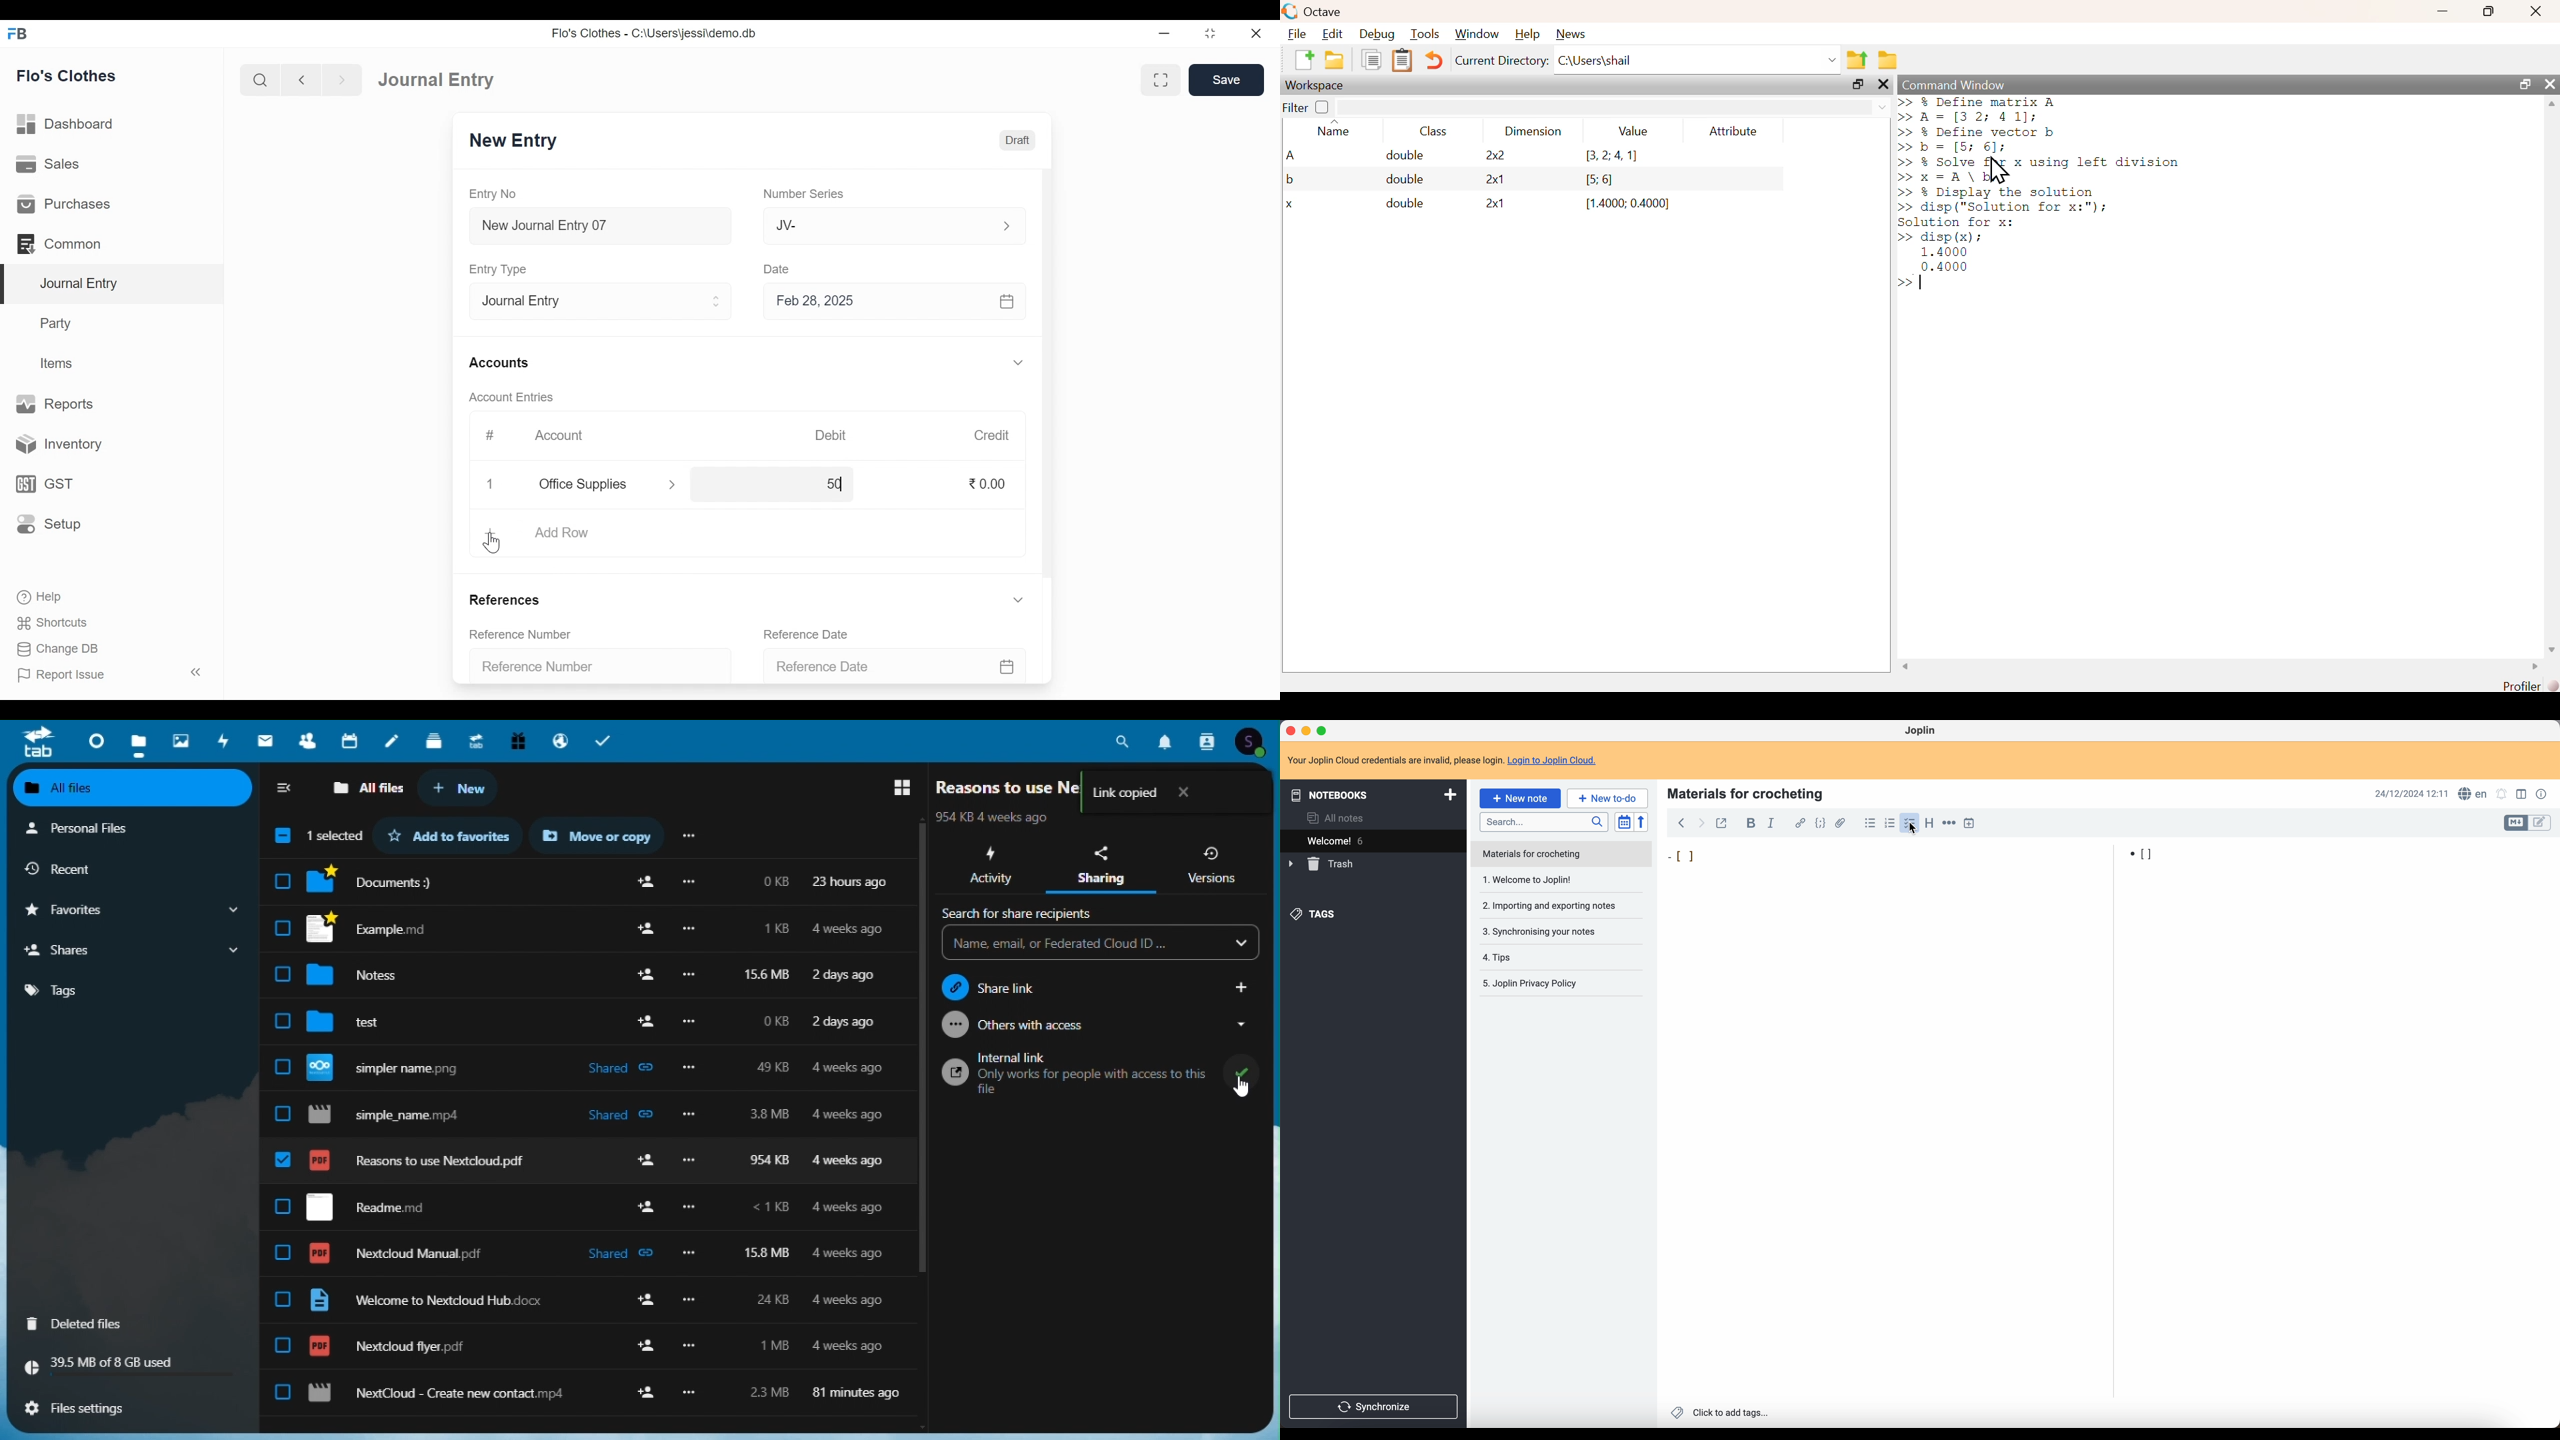 This screenshot has height=1456, width=2576. What do you see at coordinates (399, 1254) in the screenshot?
I see `nextcloud manual.pdf` at bounding box center [399, 1254].